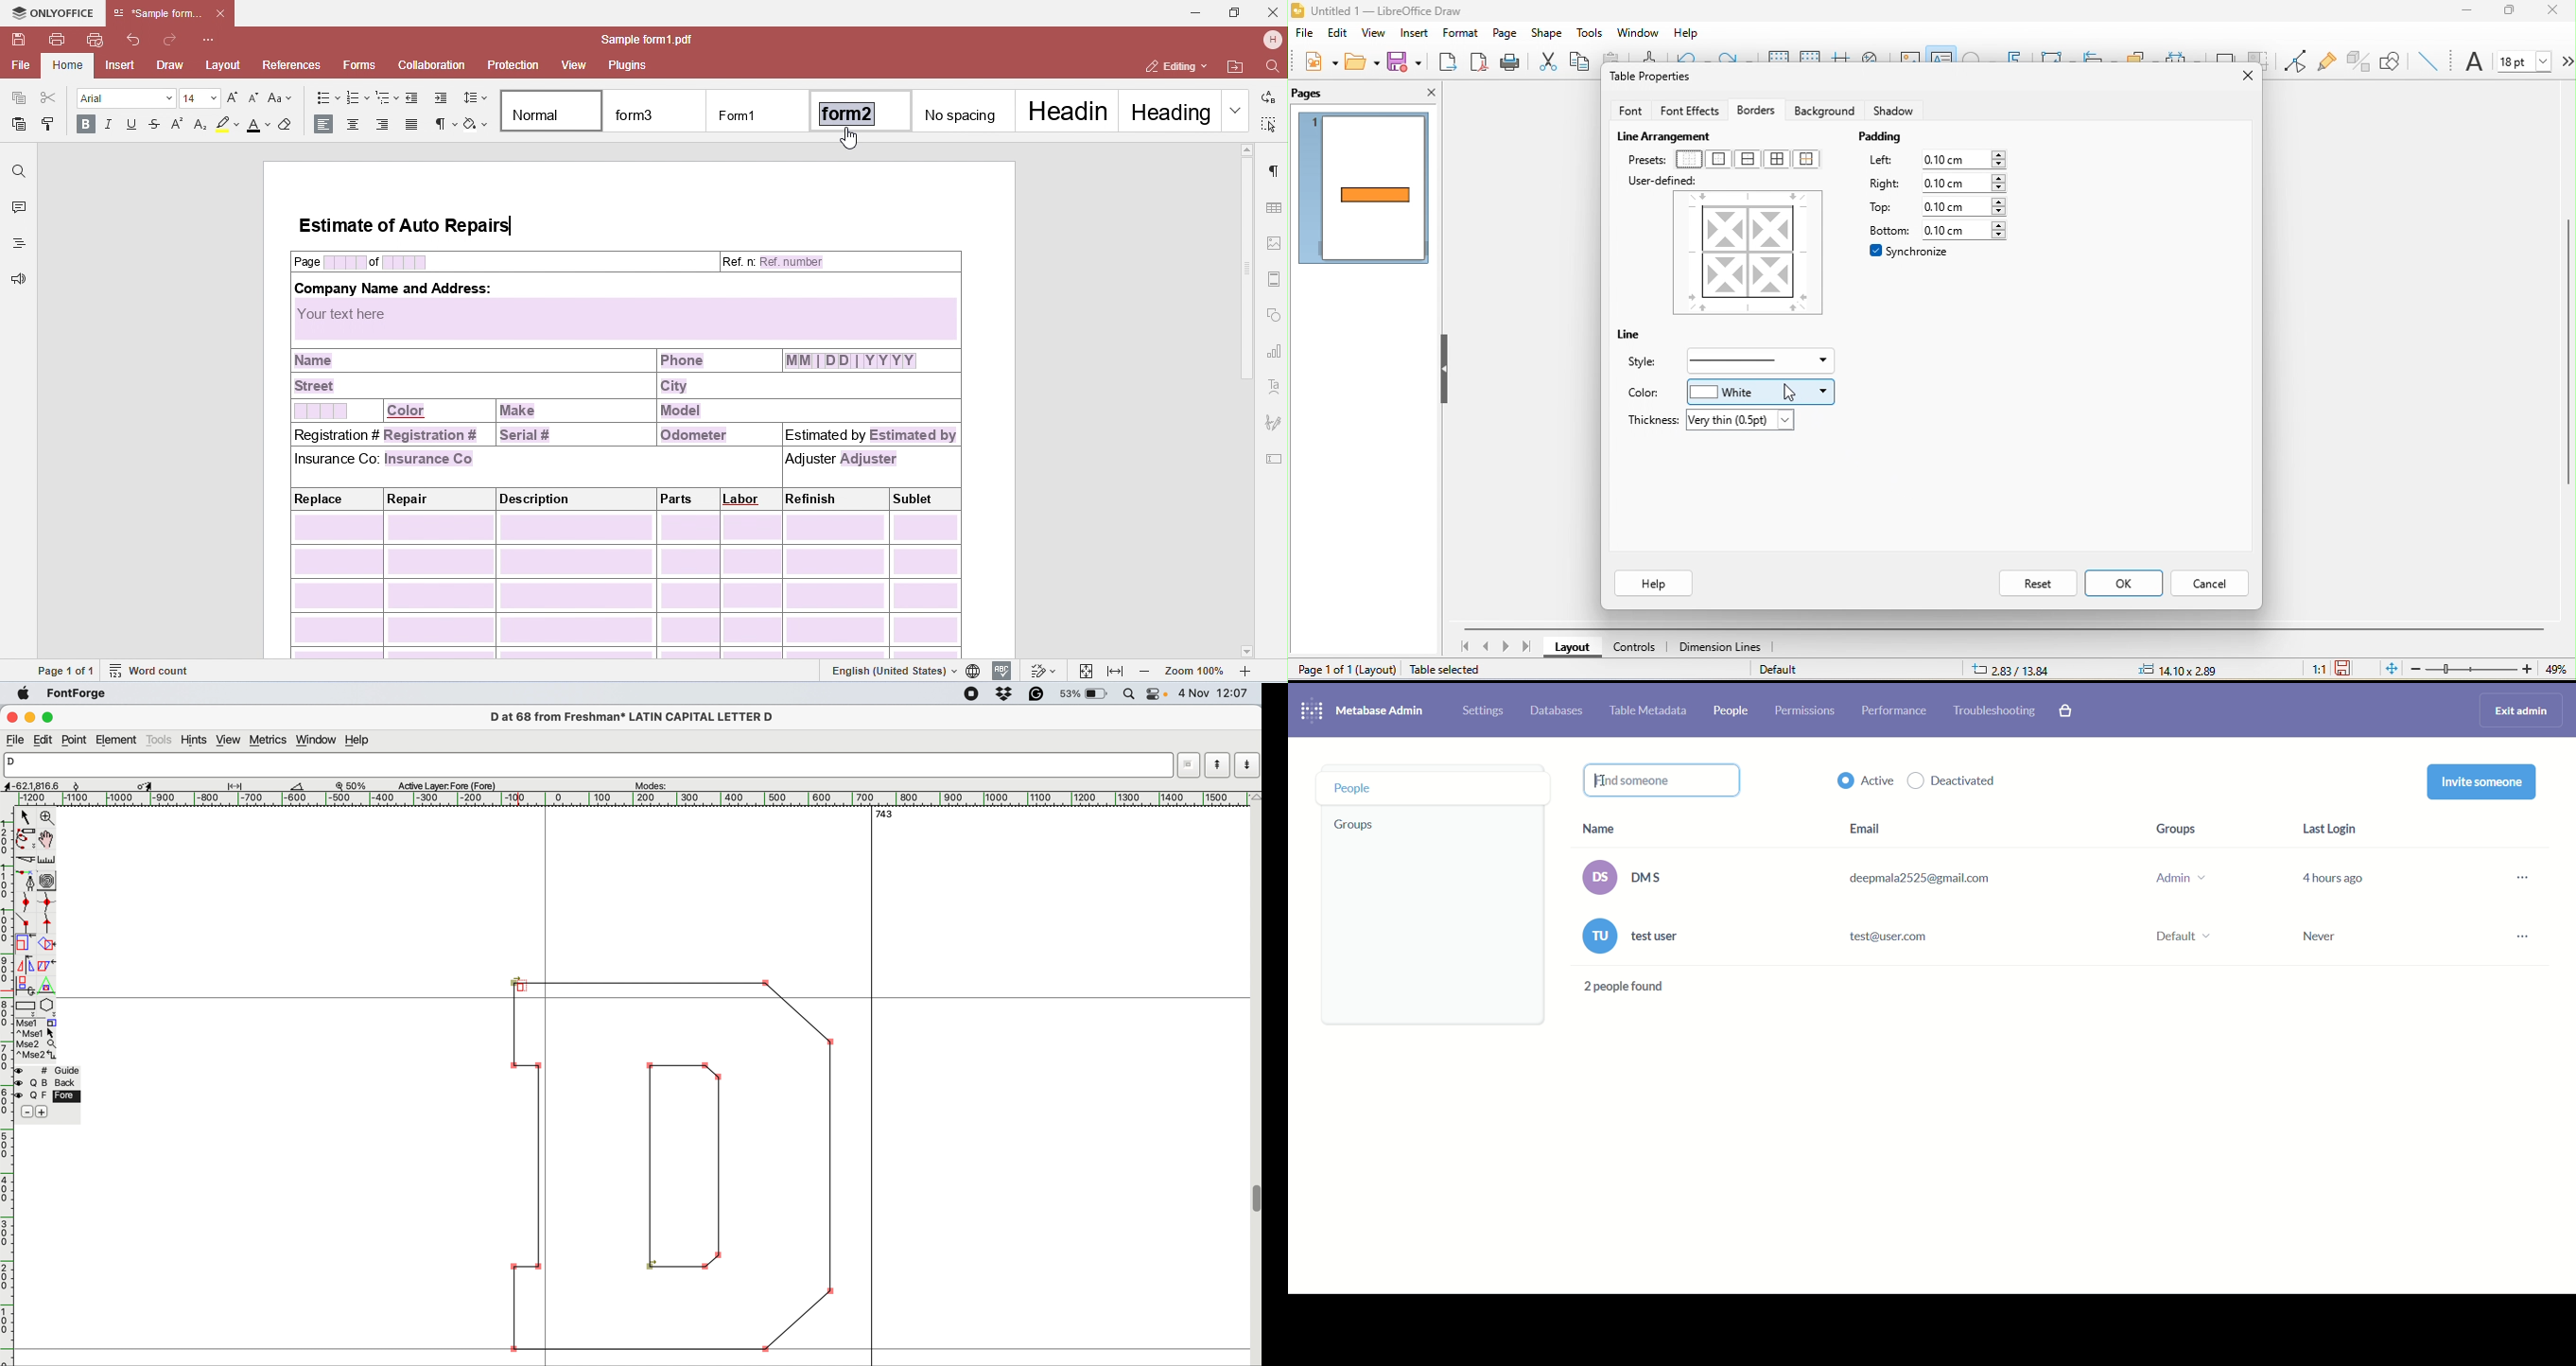  What do you see at coordinates (1365, 191) in the screenshot?
I see `page1` at bounding box center [1365, 191].